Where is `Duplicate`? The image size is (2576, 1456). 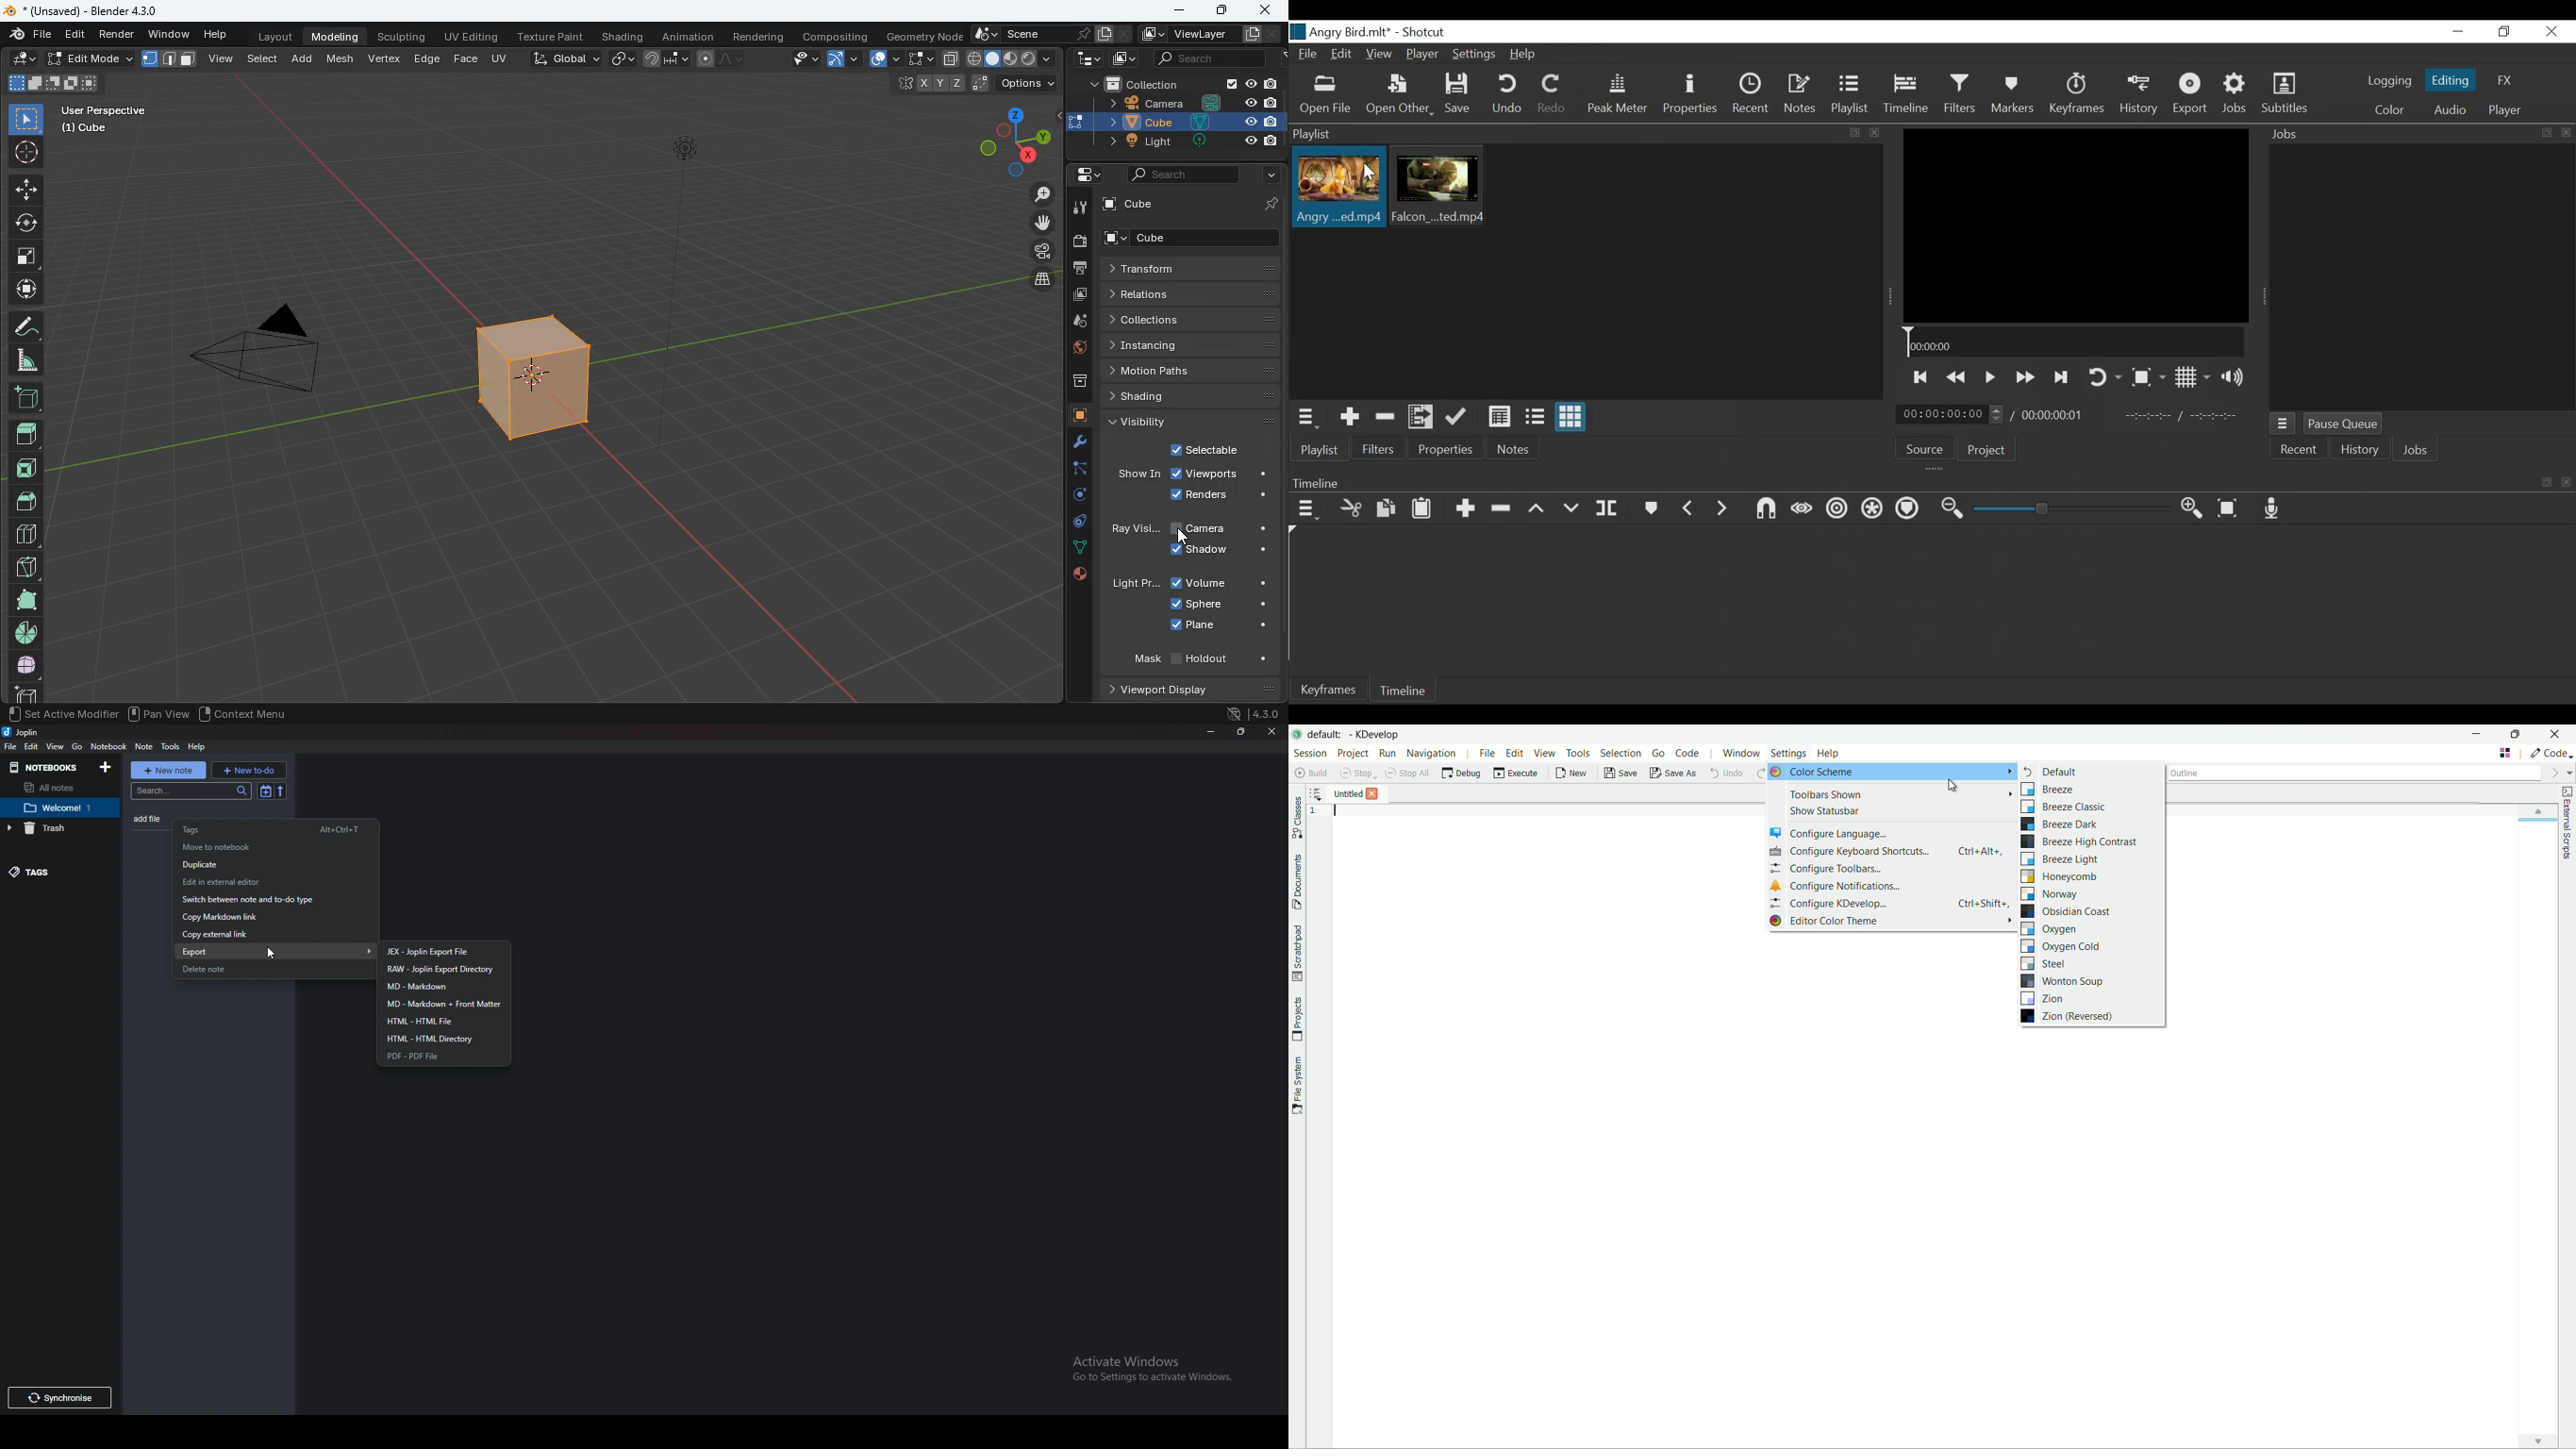
Duplicate is located at coordinates (268, 865).